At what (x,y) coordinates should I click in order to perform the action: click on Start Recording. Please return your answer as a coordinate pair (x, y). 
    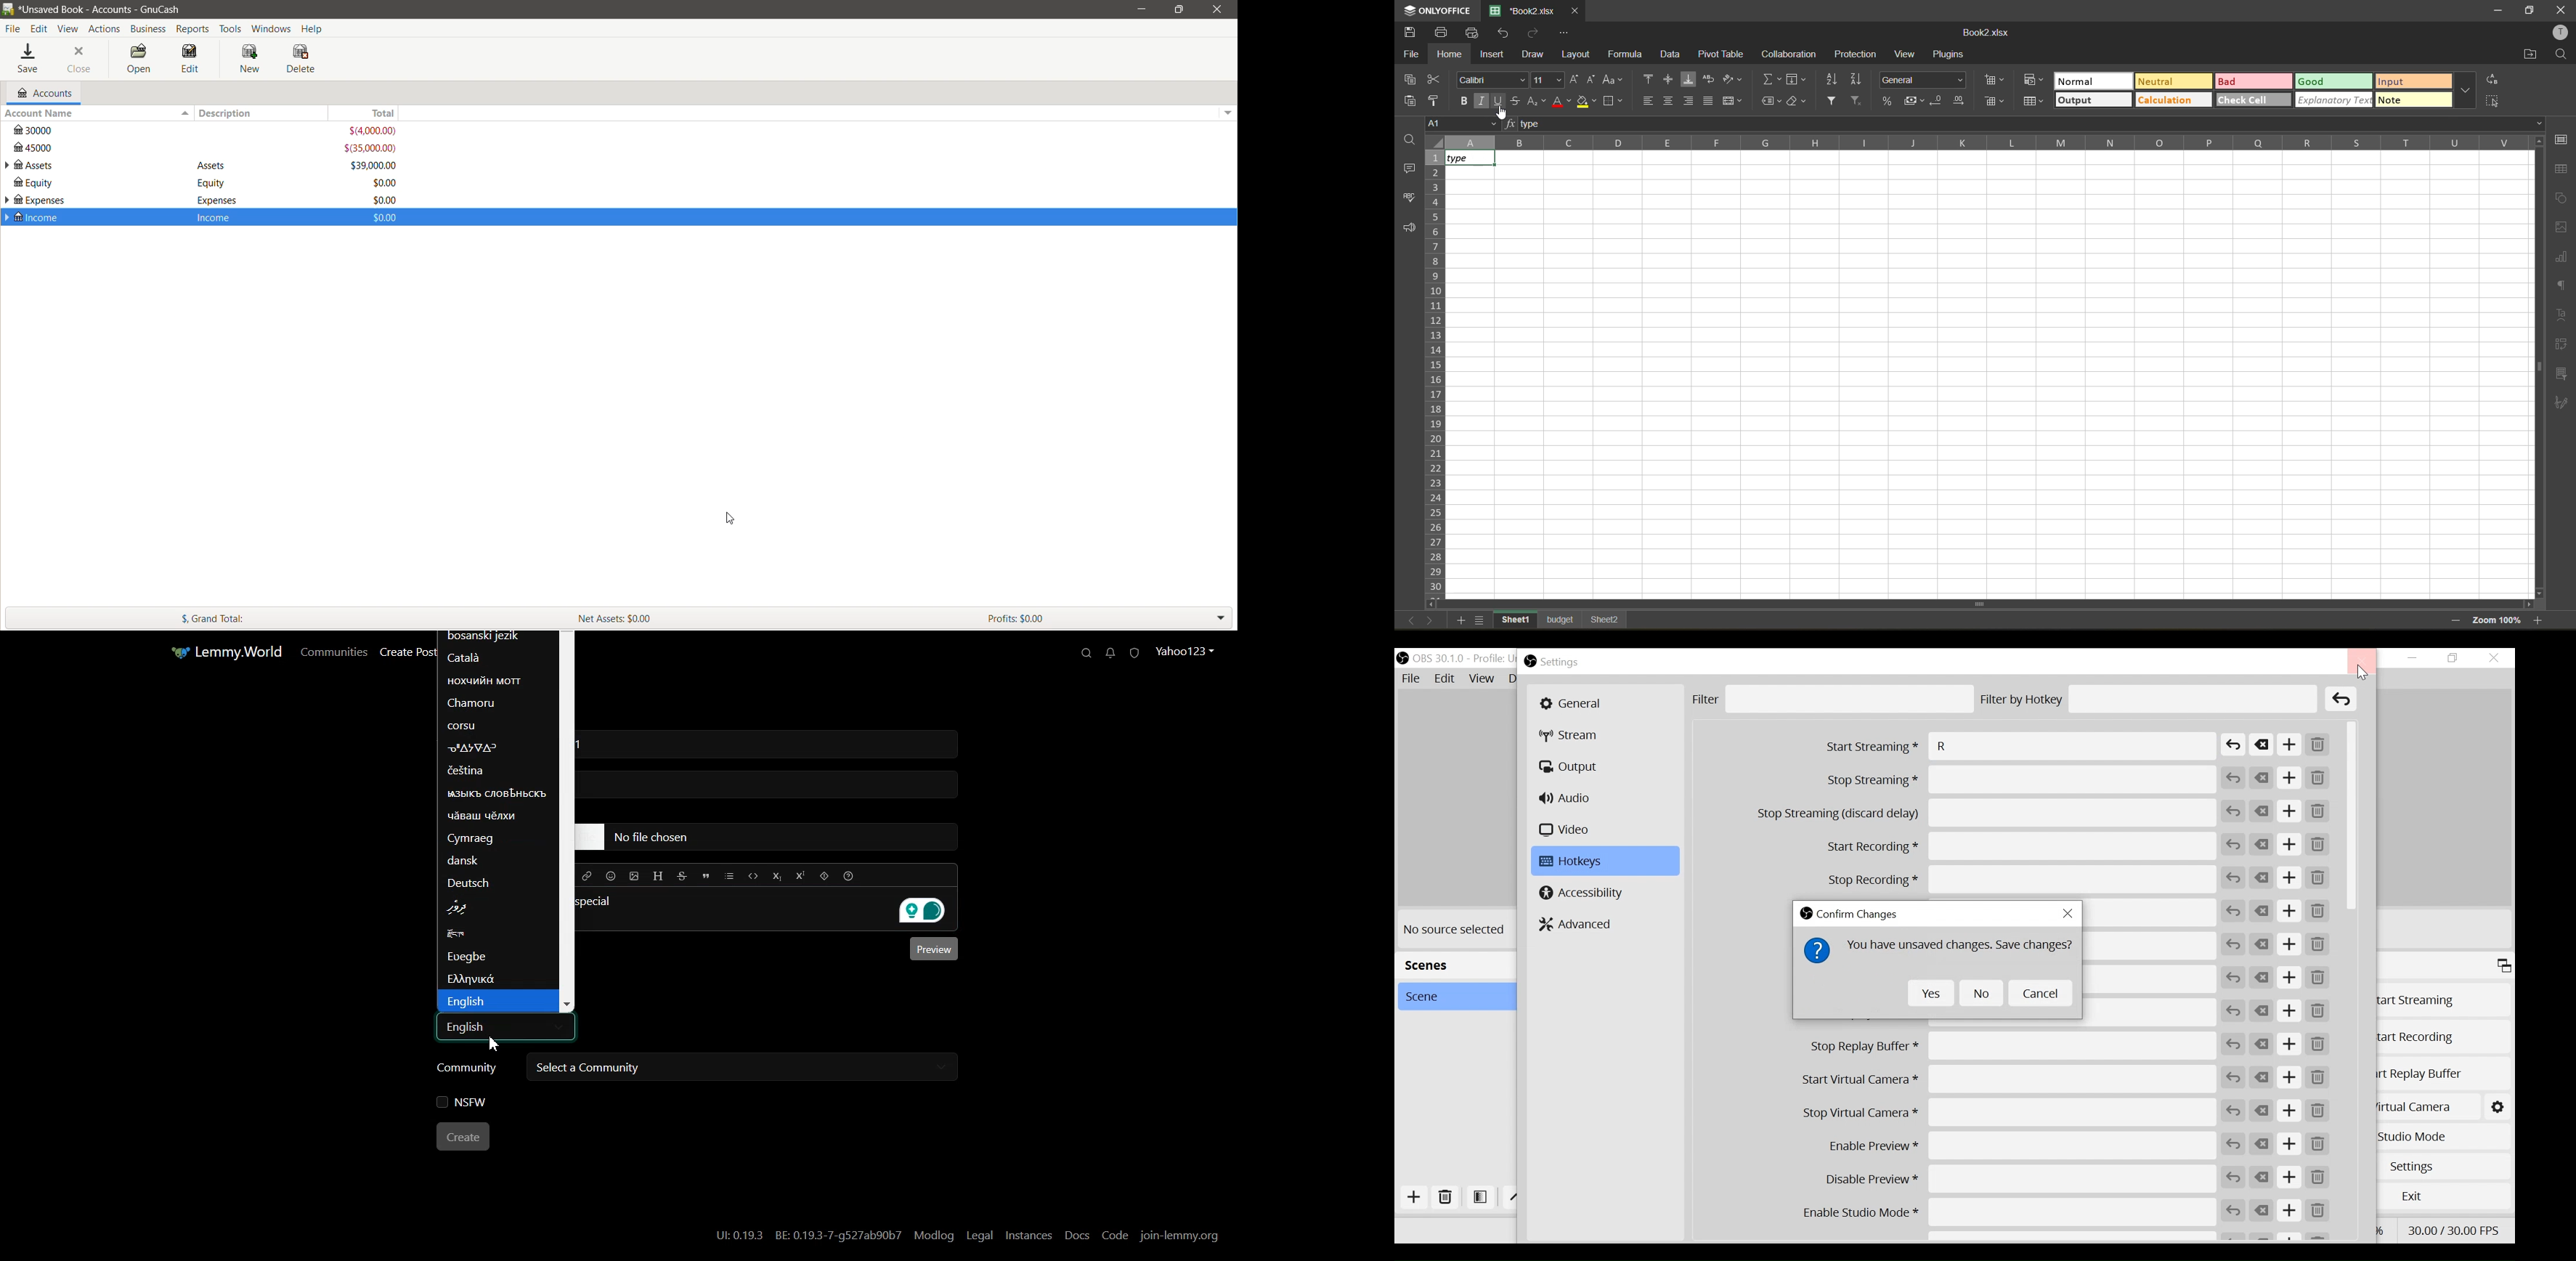
    Looking at the image, I should click on (2437, 1036).